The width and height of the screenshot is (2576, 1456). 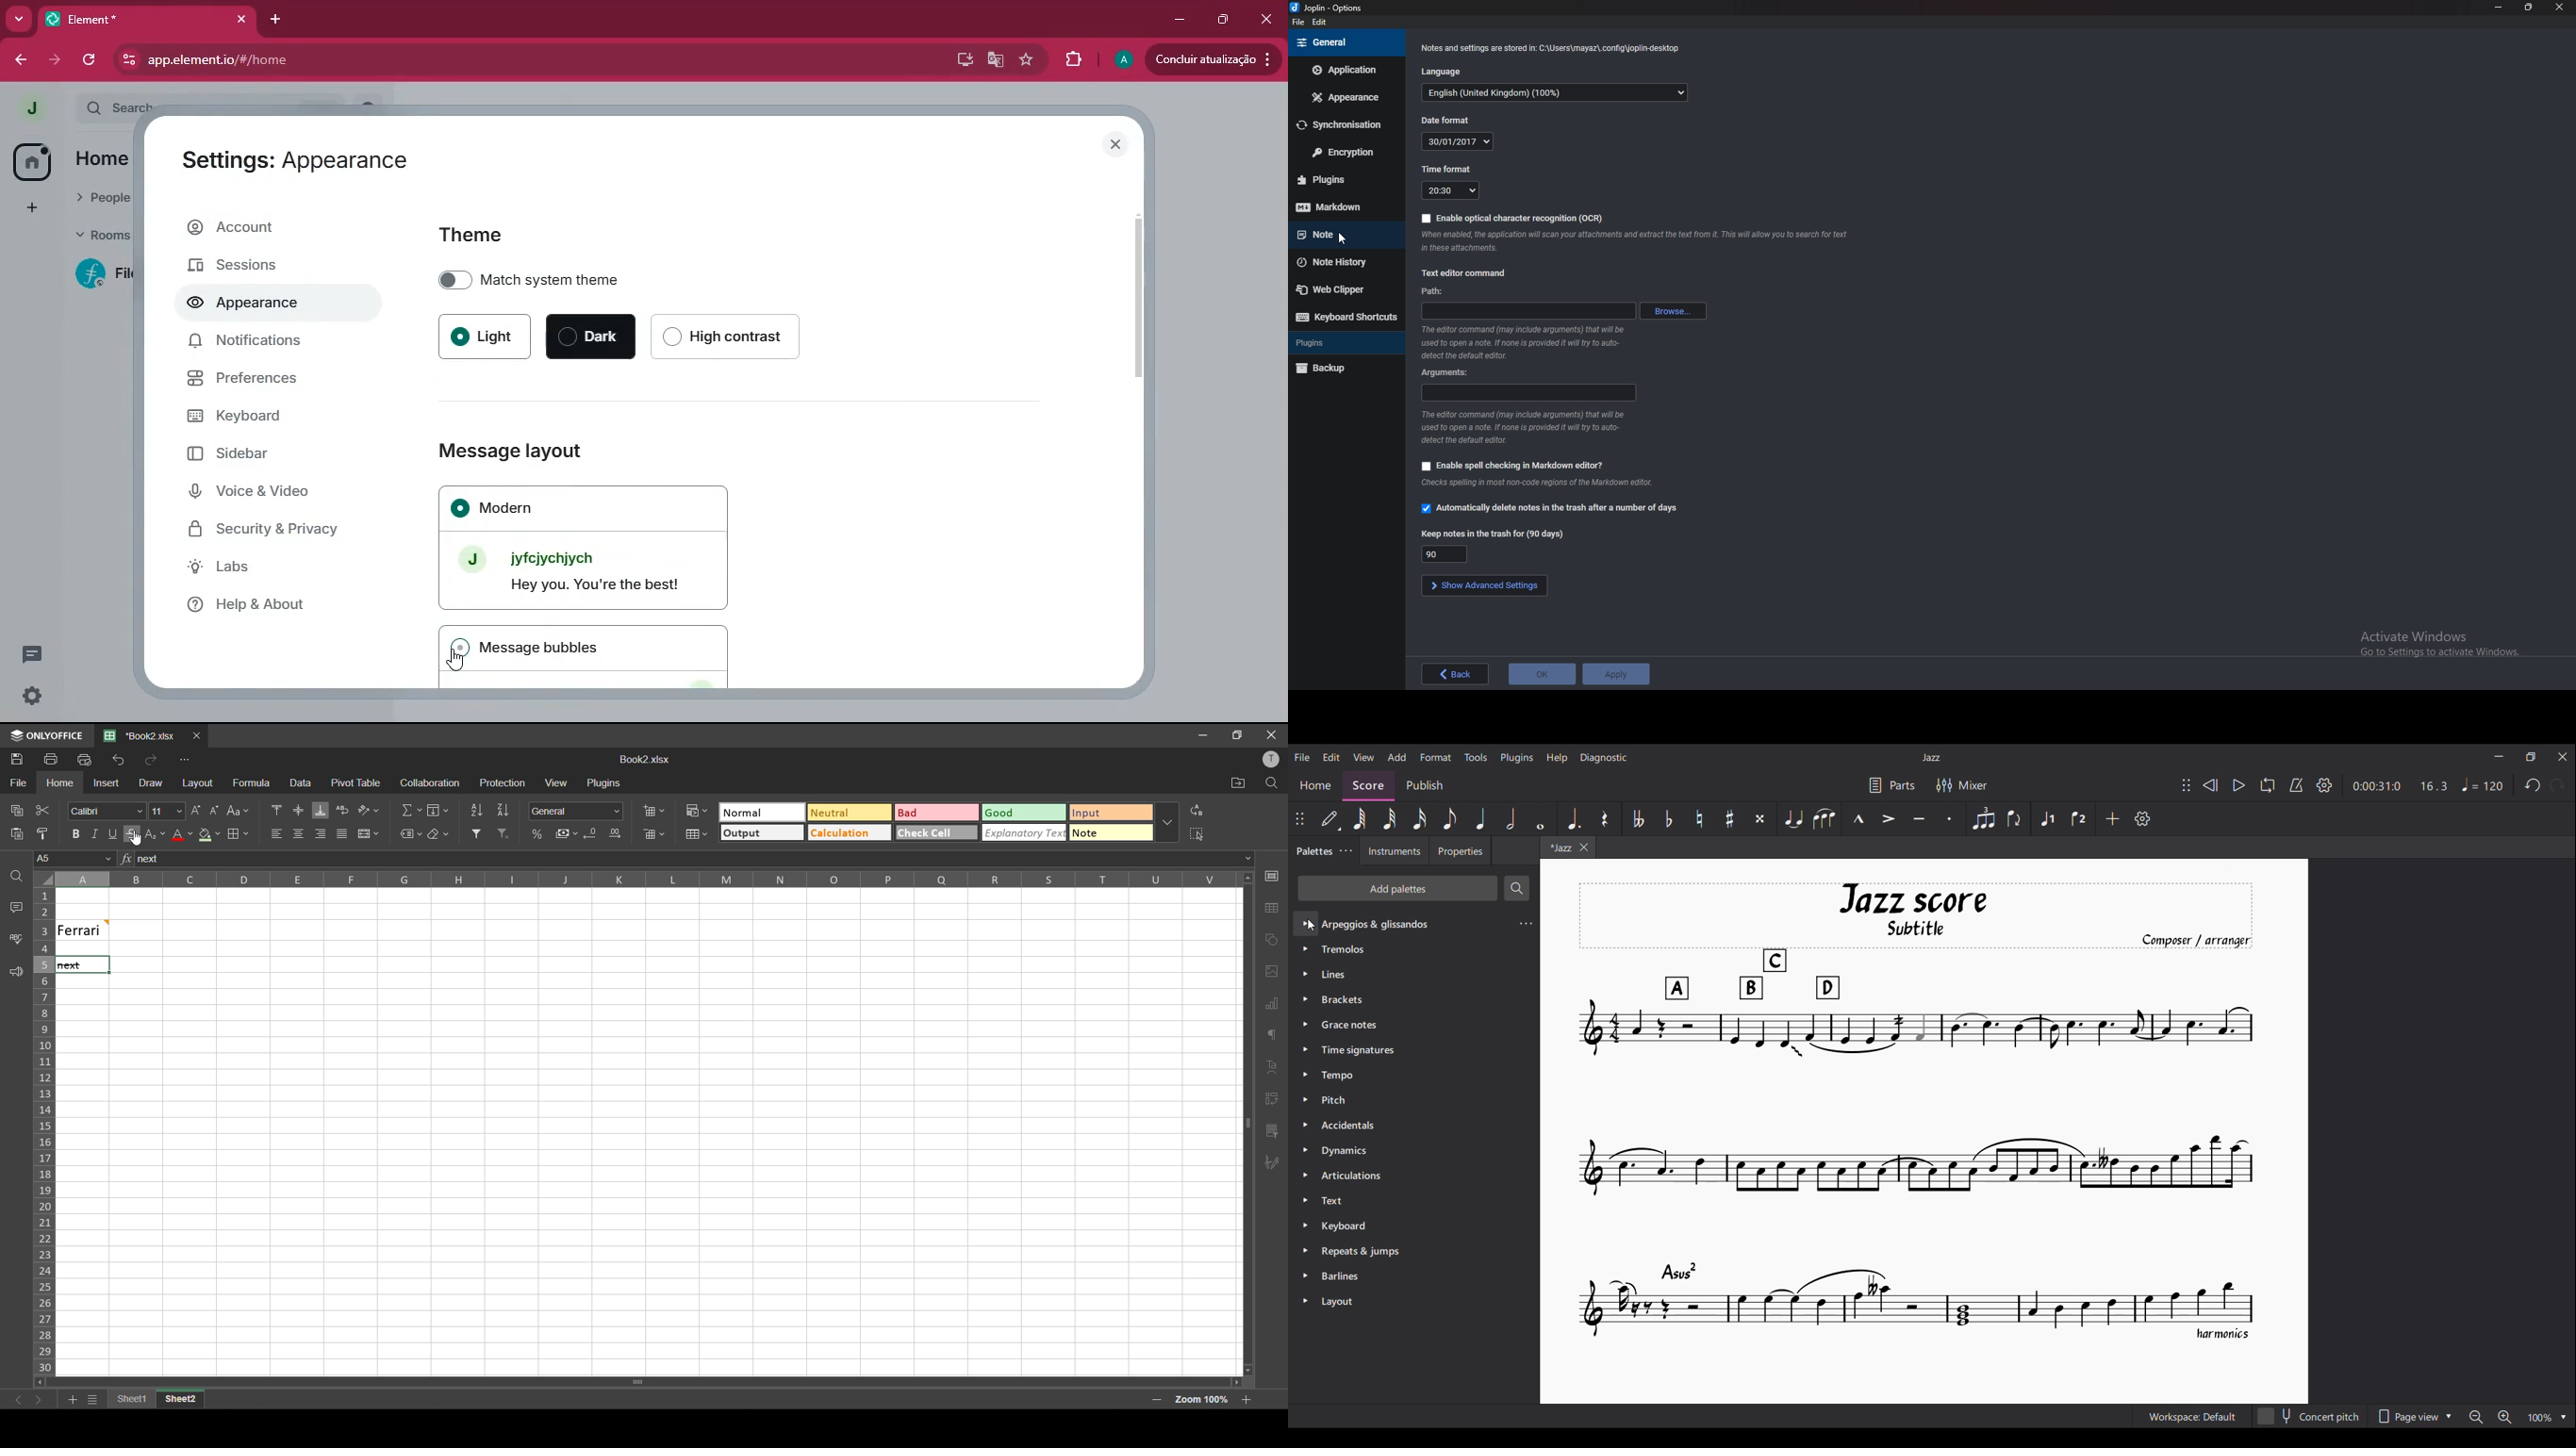 What do you see at coordinates (113, 834) in the screenshot?
I see `underline` at bounding box center [113, 834].